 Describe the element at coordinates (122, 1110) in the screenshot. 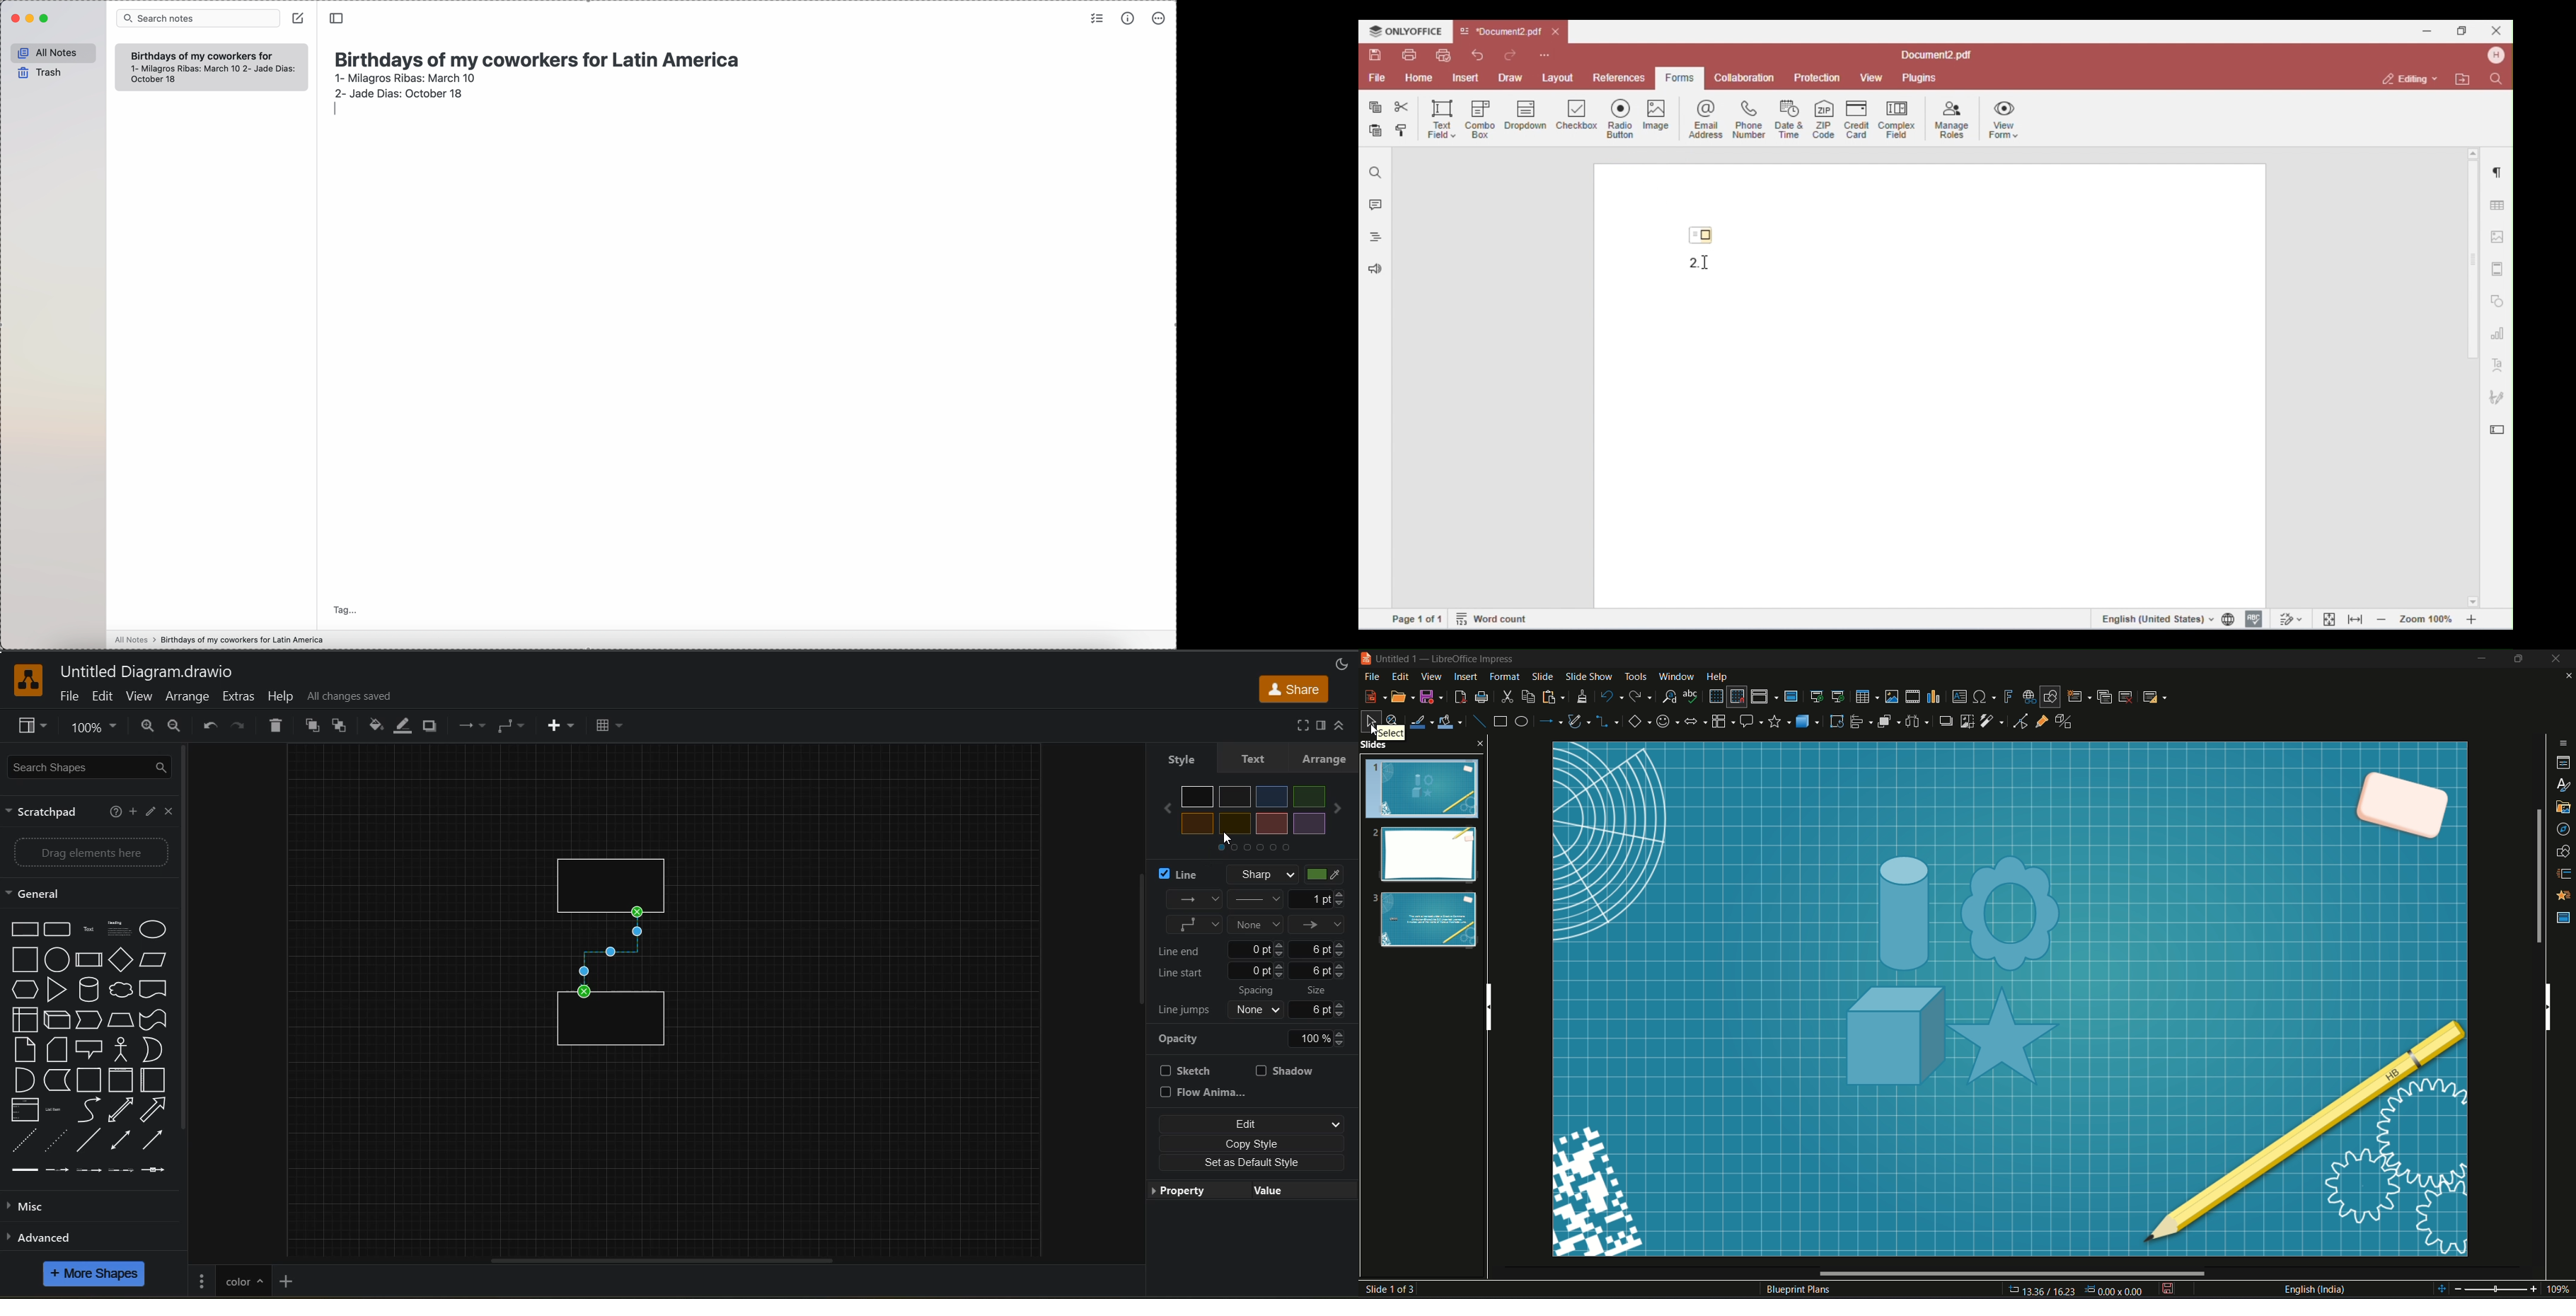

I see `Bidirectional Arrow` at that location.